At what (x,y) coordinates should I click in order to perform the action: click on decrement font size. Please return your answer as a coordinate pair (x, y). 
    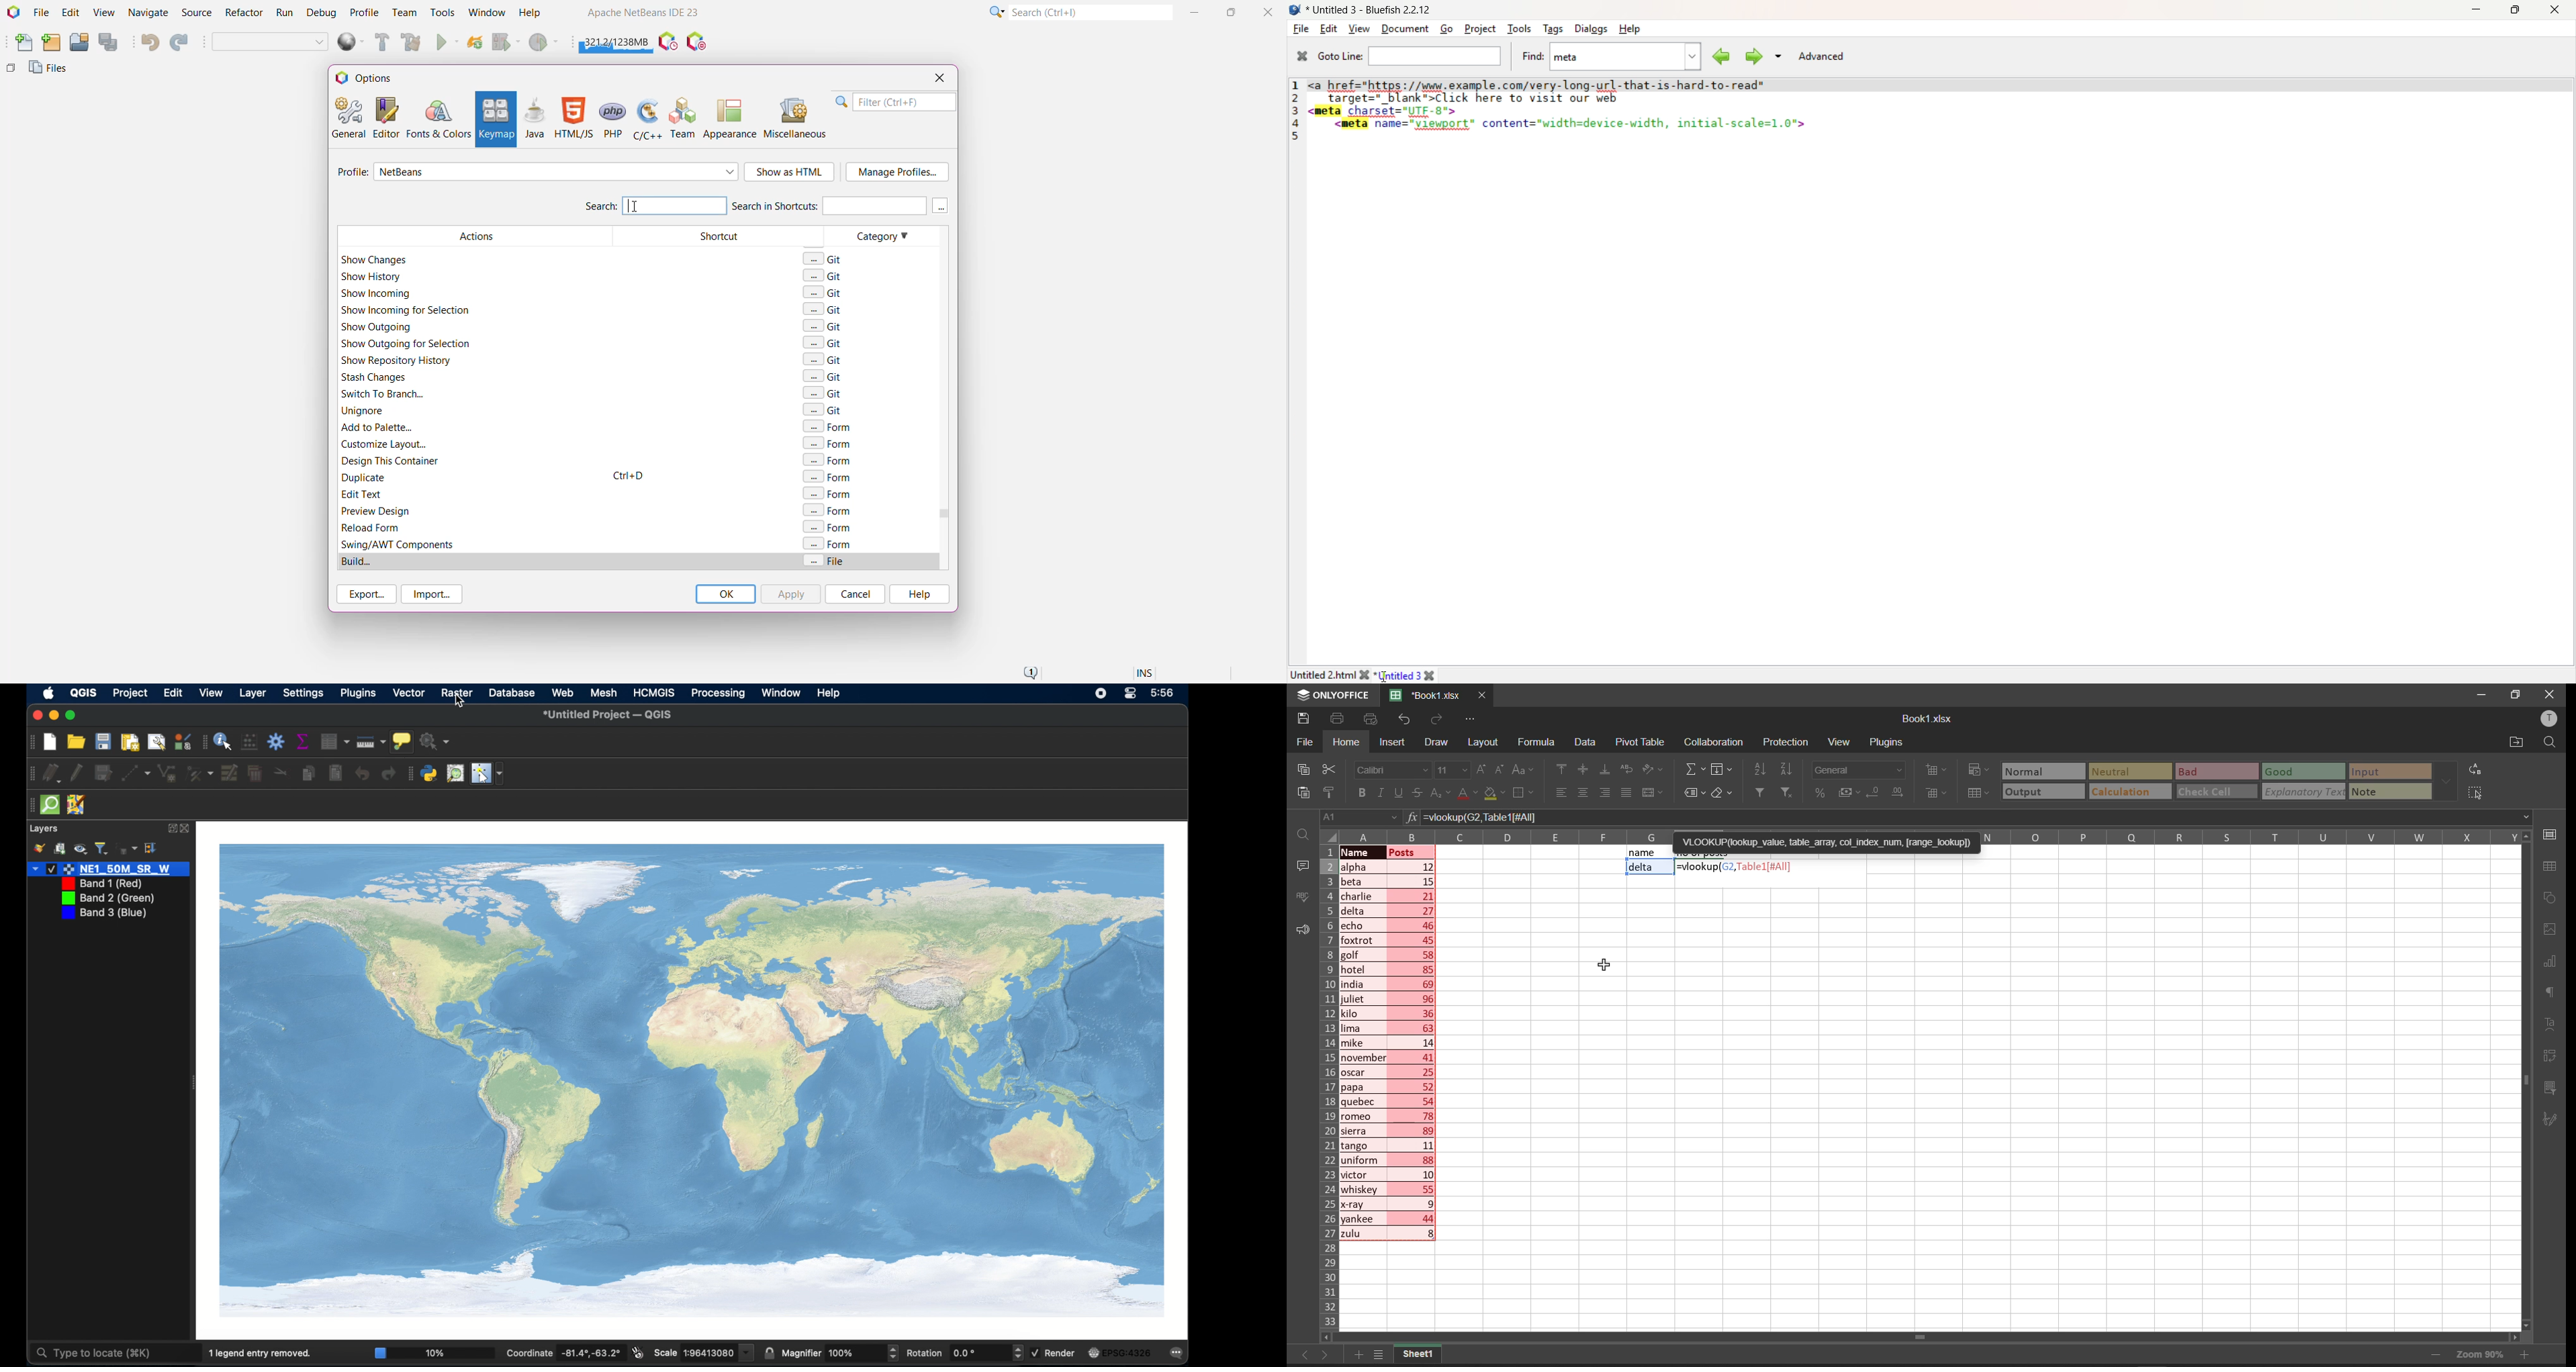
    Looking at the image, I should click on (1501, 769).